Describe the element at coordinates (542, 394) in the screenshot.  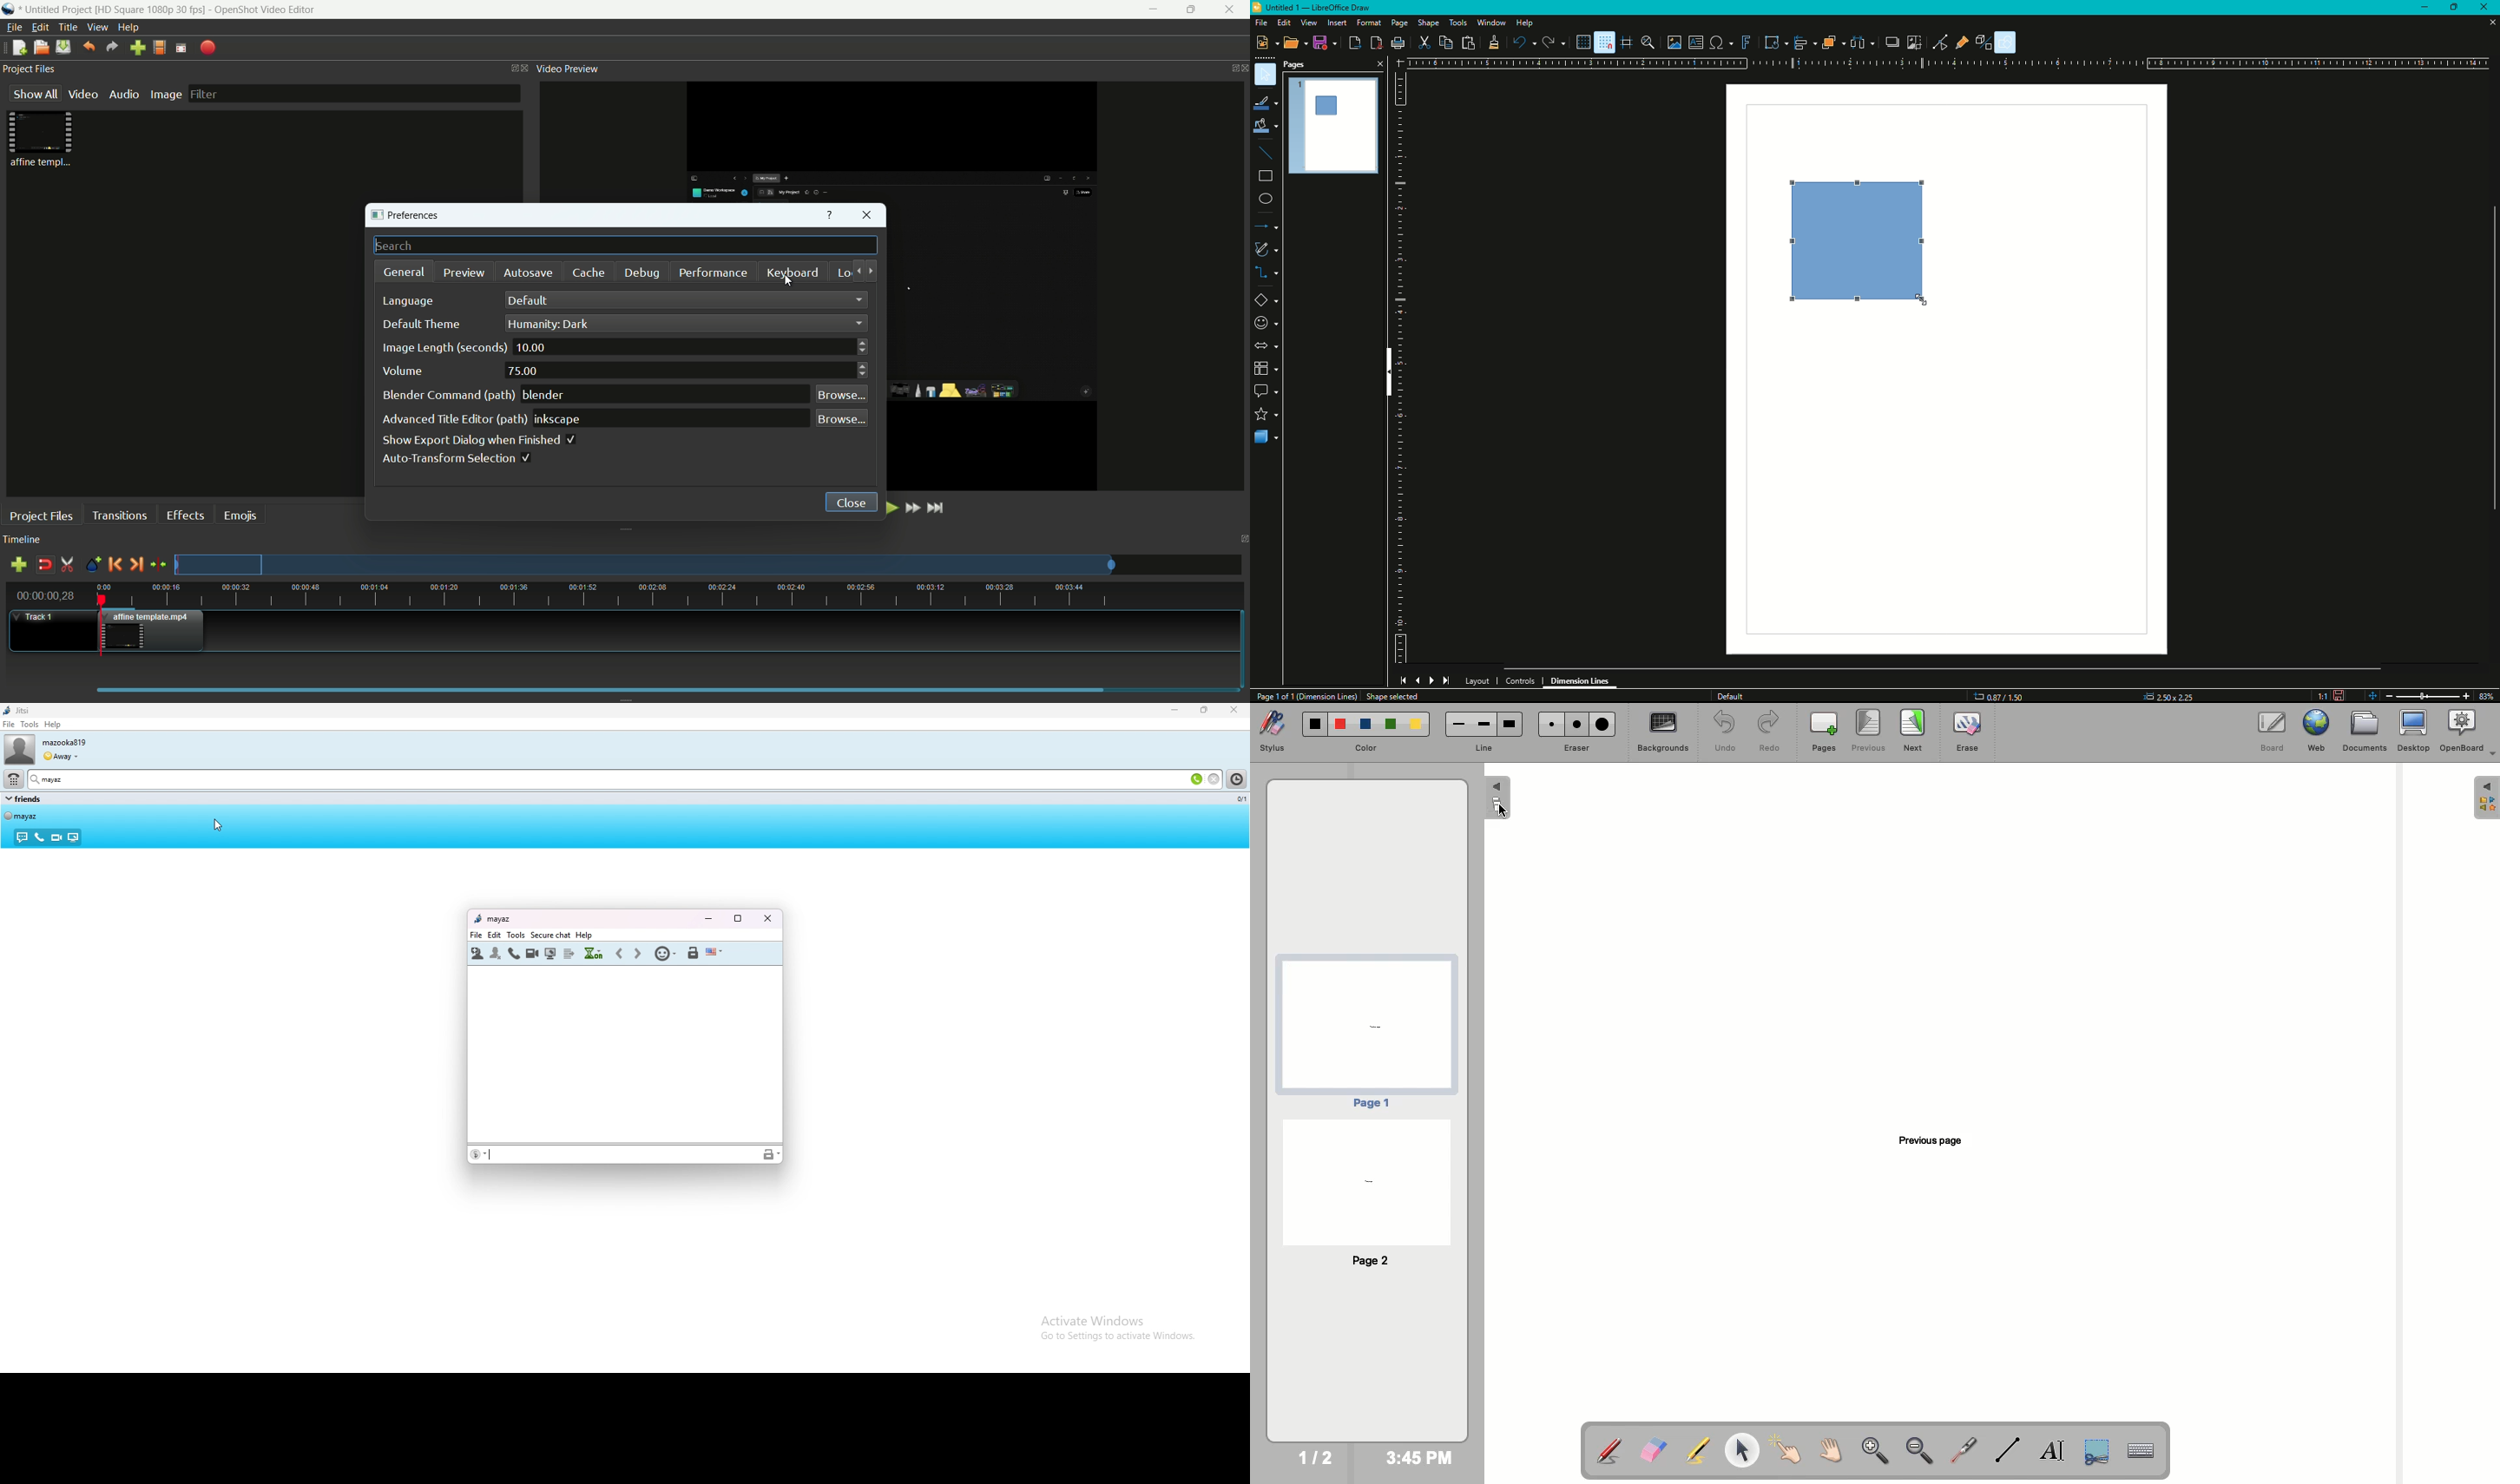
I see `blender` at that location.